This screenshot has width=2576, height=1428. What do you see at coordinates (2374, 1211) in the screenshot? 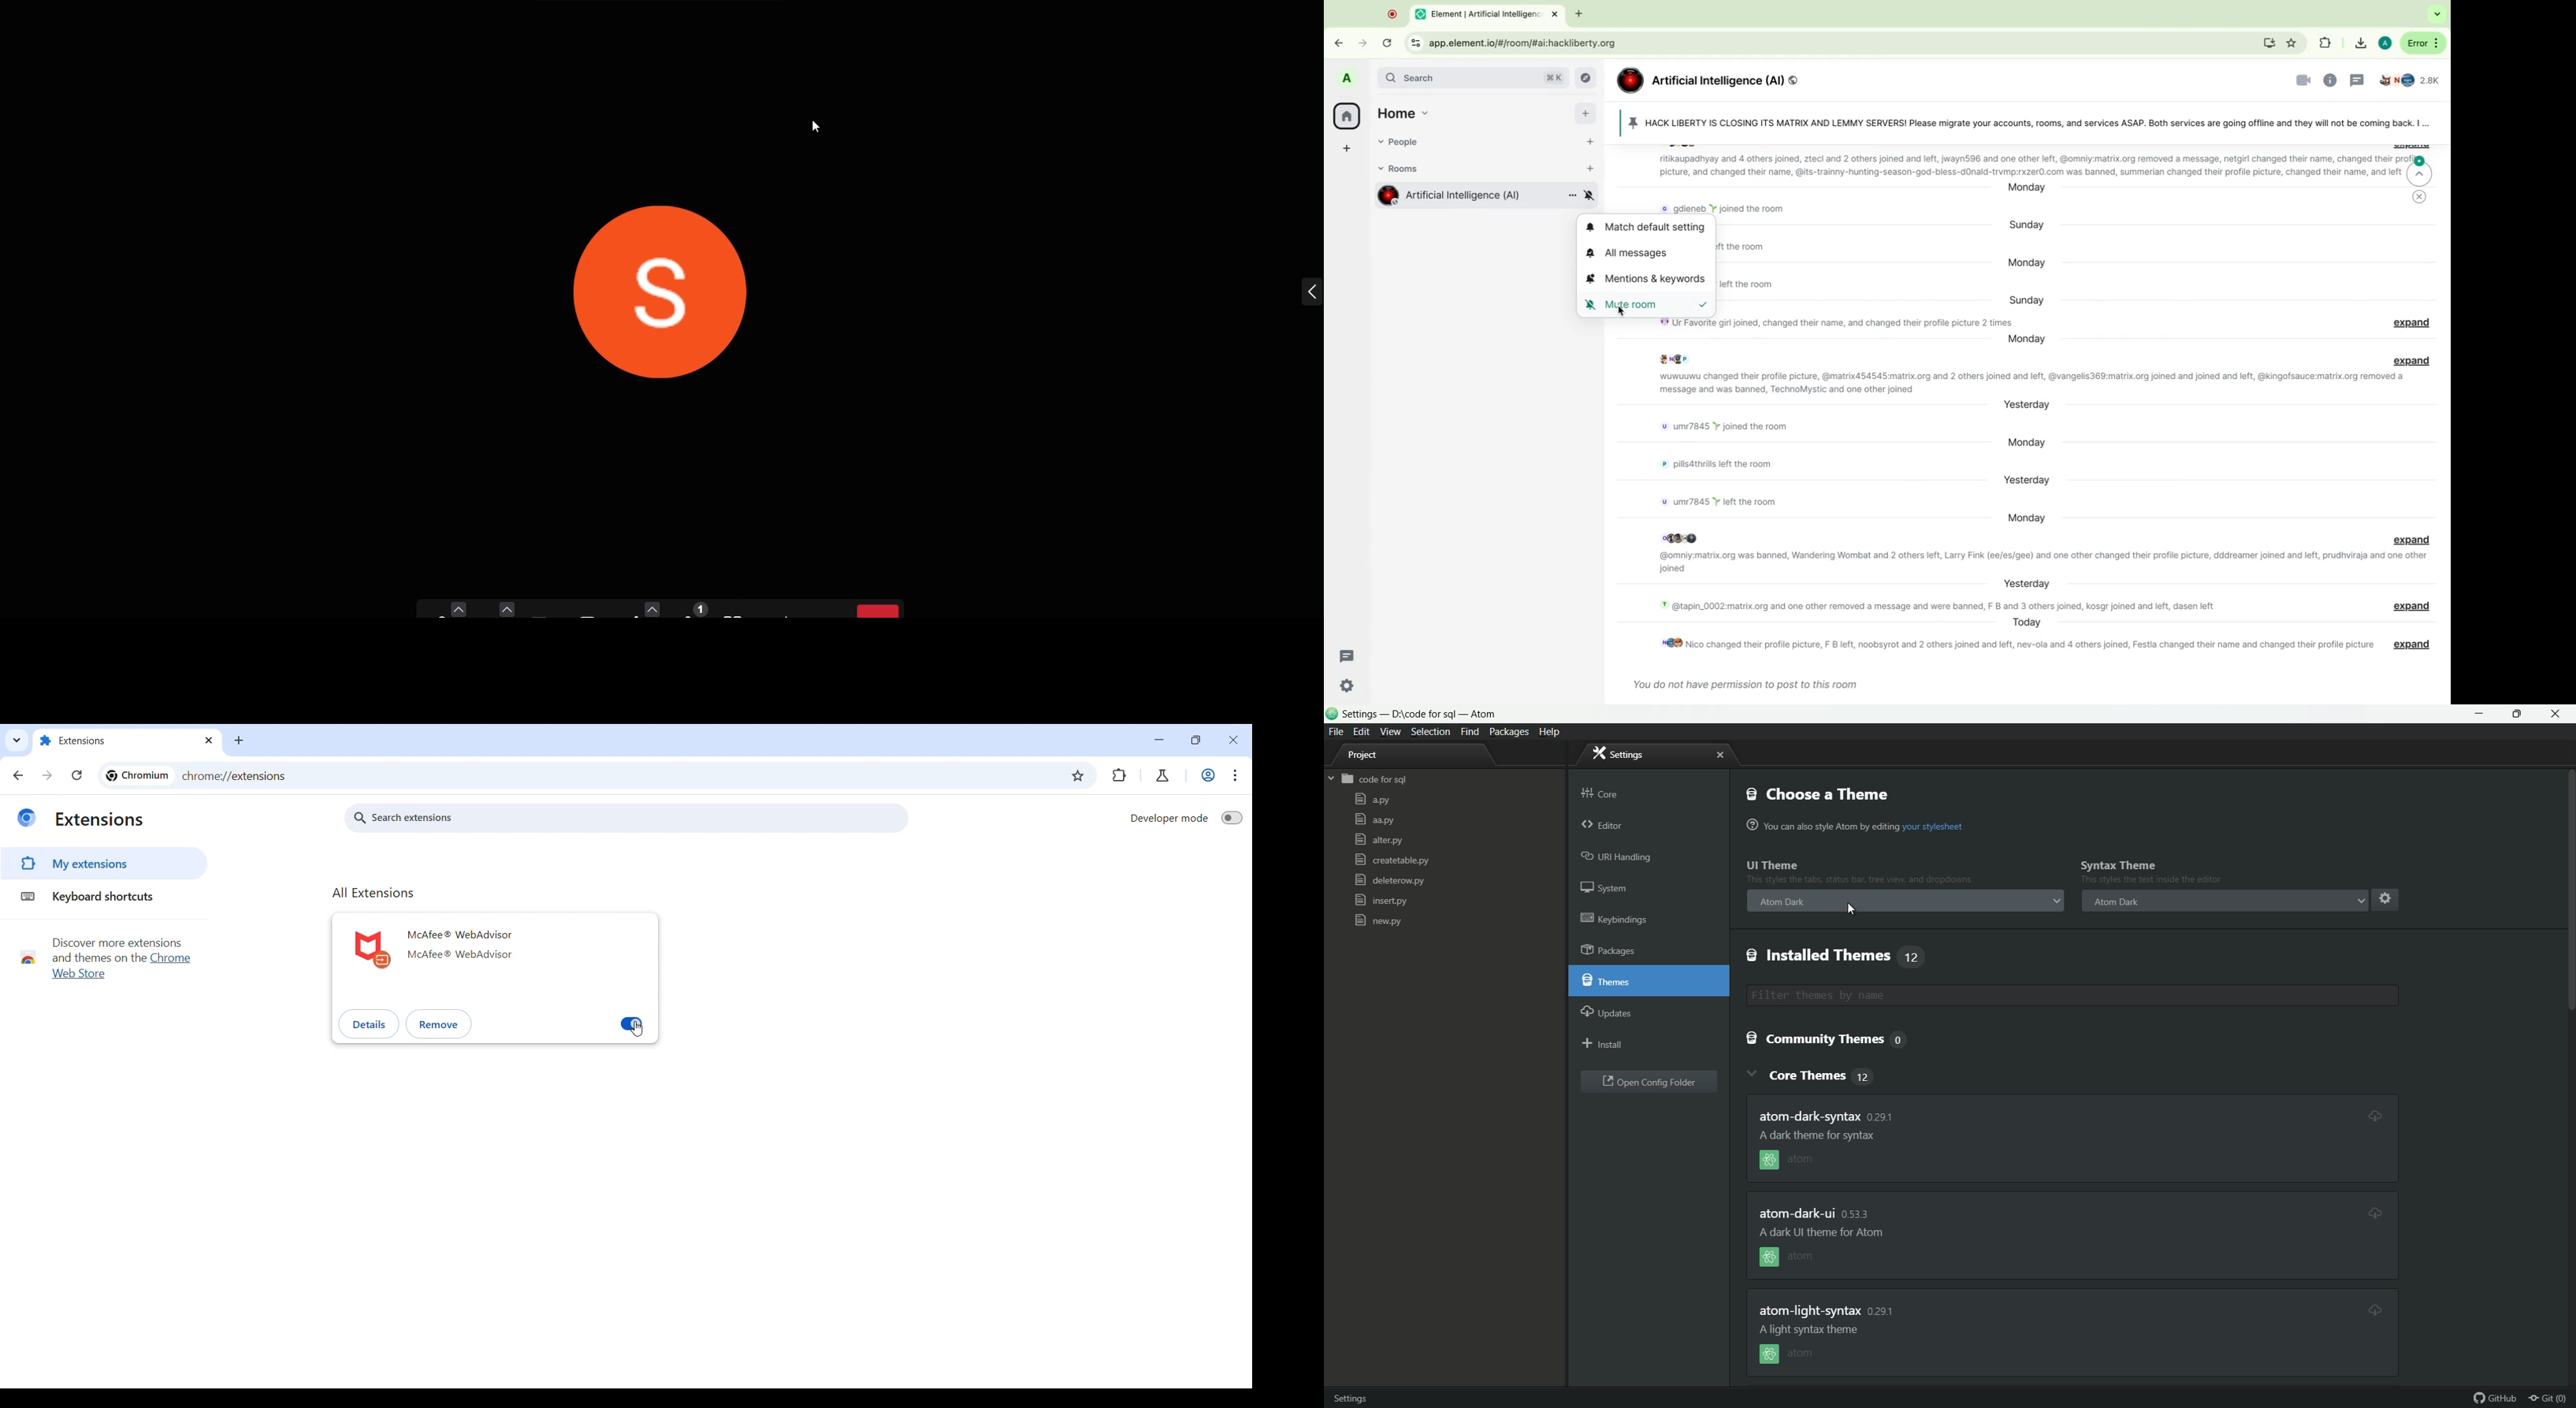
I see `download` at bounding box center [2374, 1211].